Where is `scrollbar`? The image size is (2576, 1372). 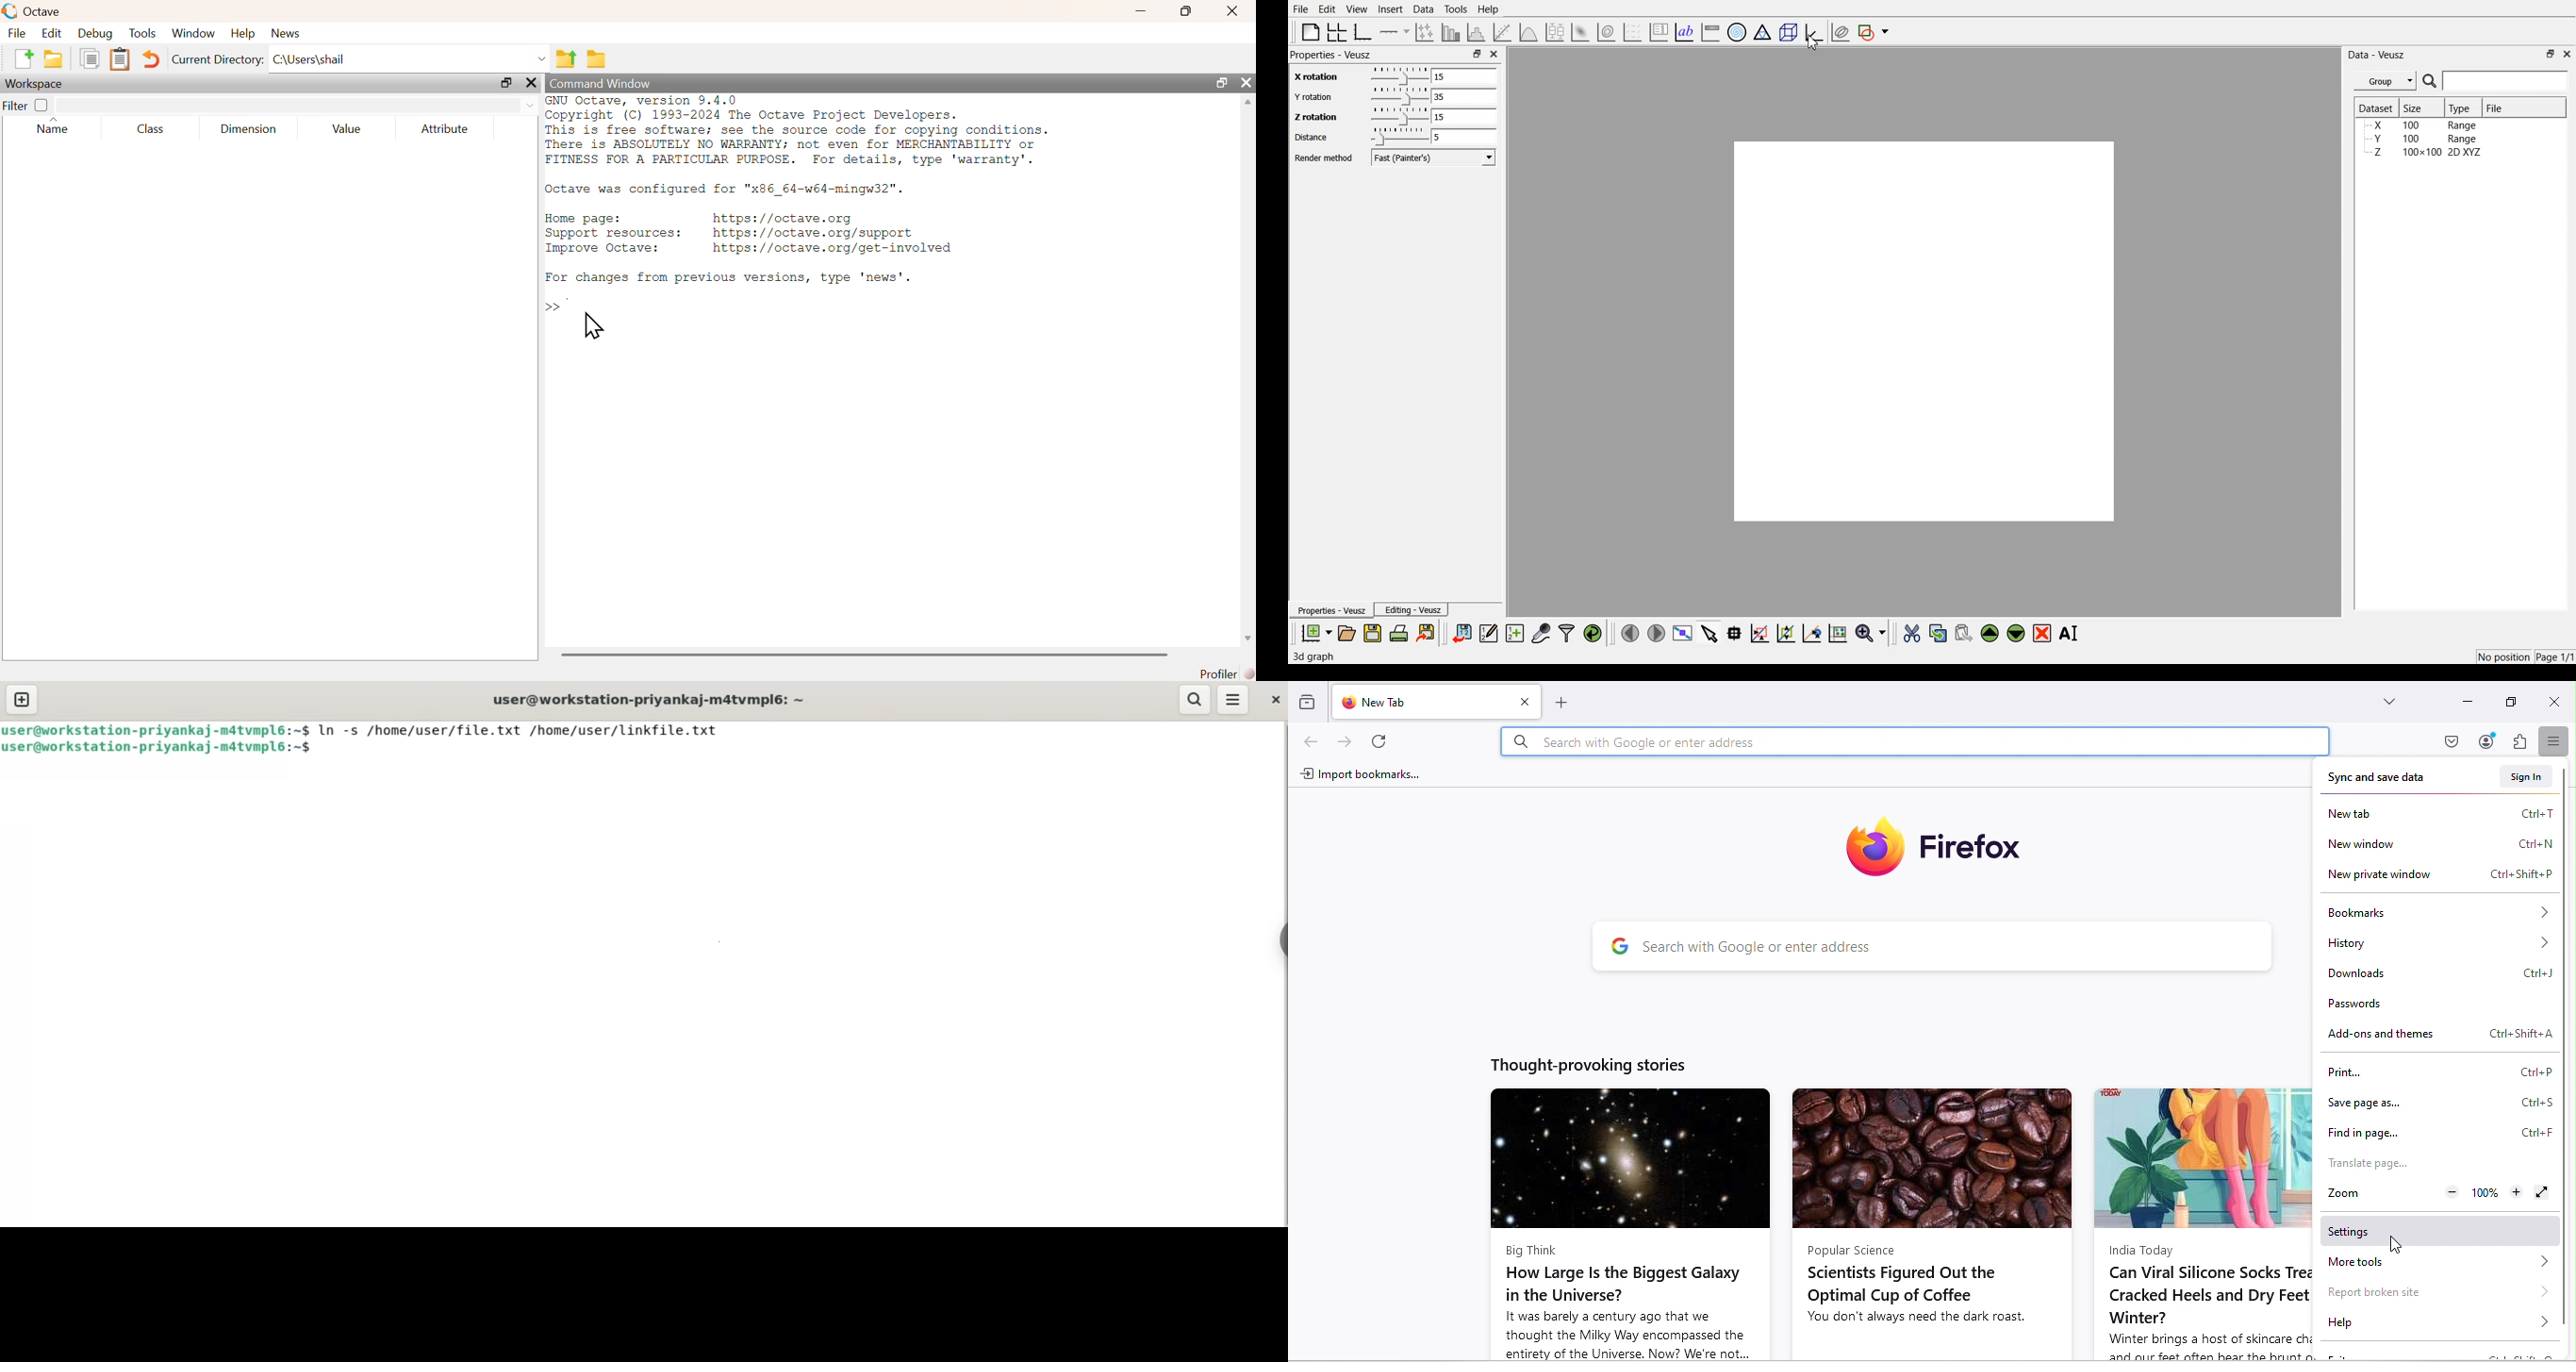 scrollbar is located at coordinates (1250, 373).